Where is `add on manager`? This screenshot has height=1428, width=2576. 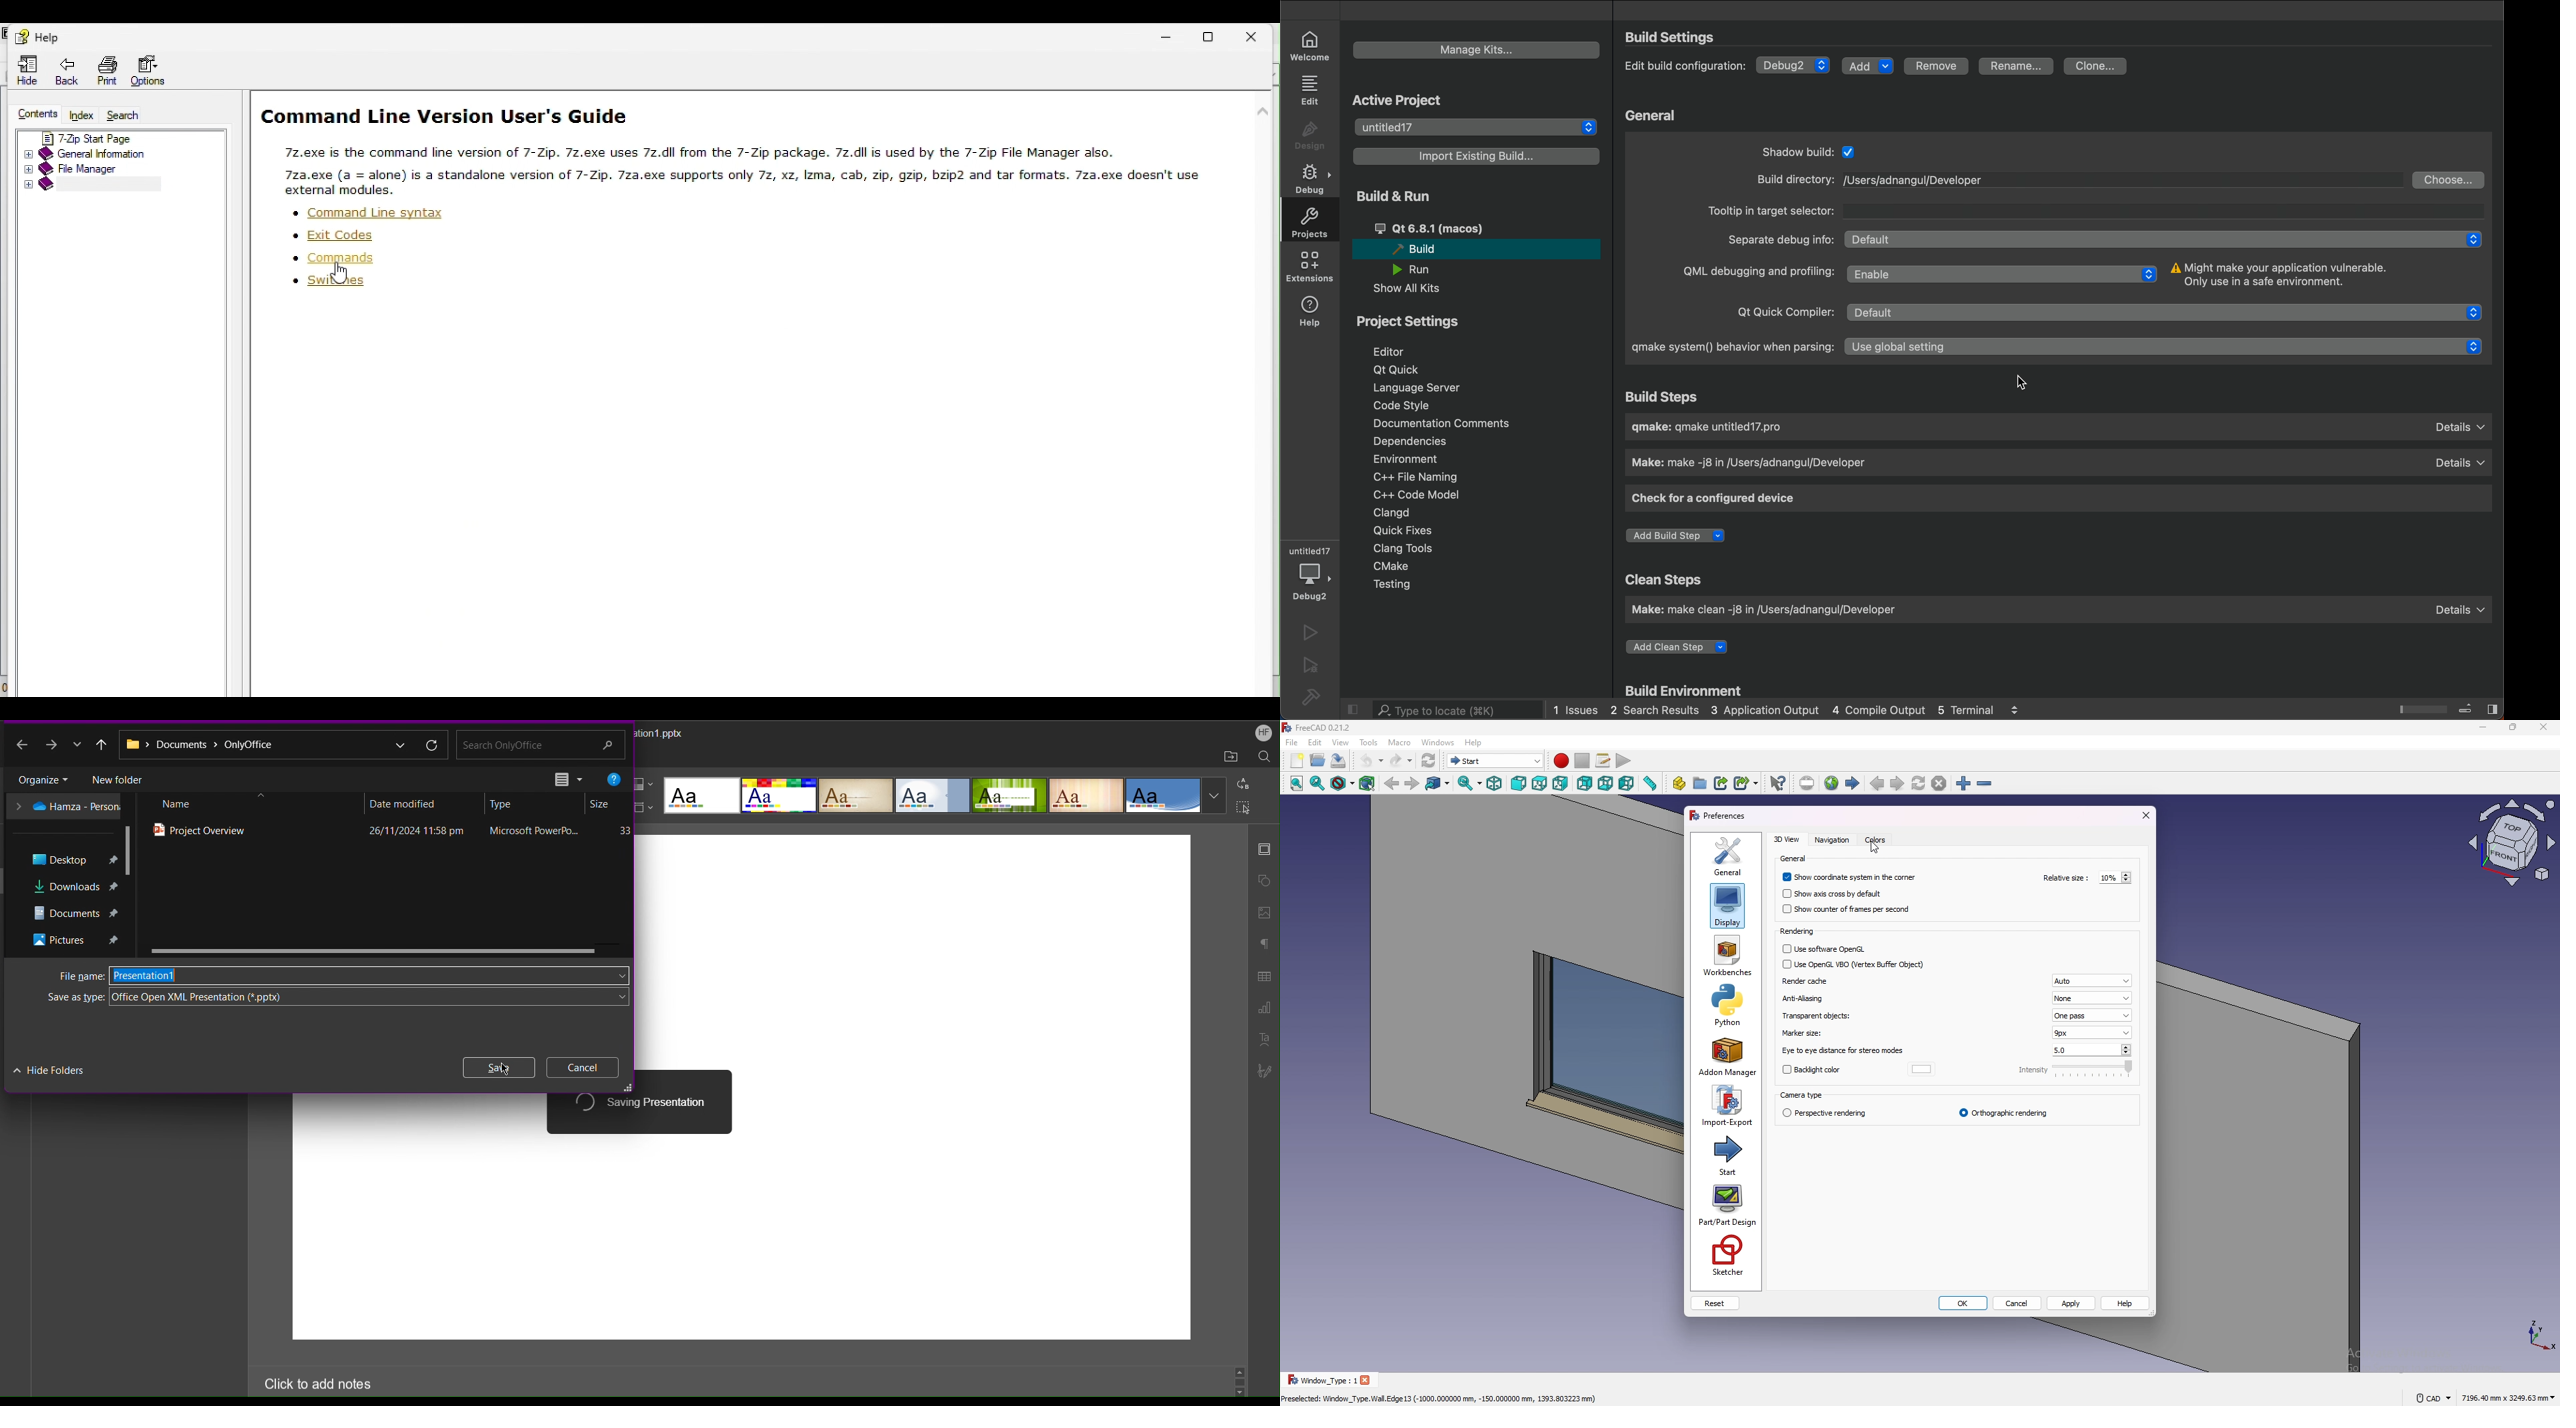
add on manager is located at coordinates (1727, 1057).